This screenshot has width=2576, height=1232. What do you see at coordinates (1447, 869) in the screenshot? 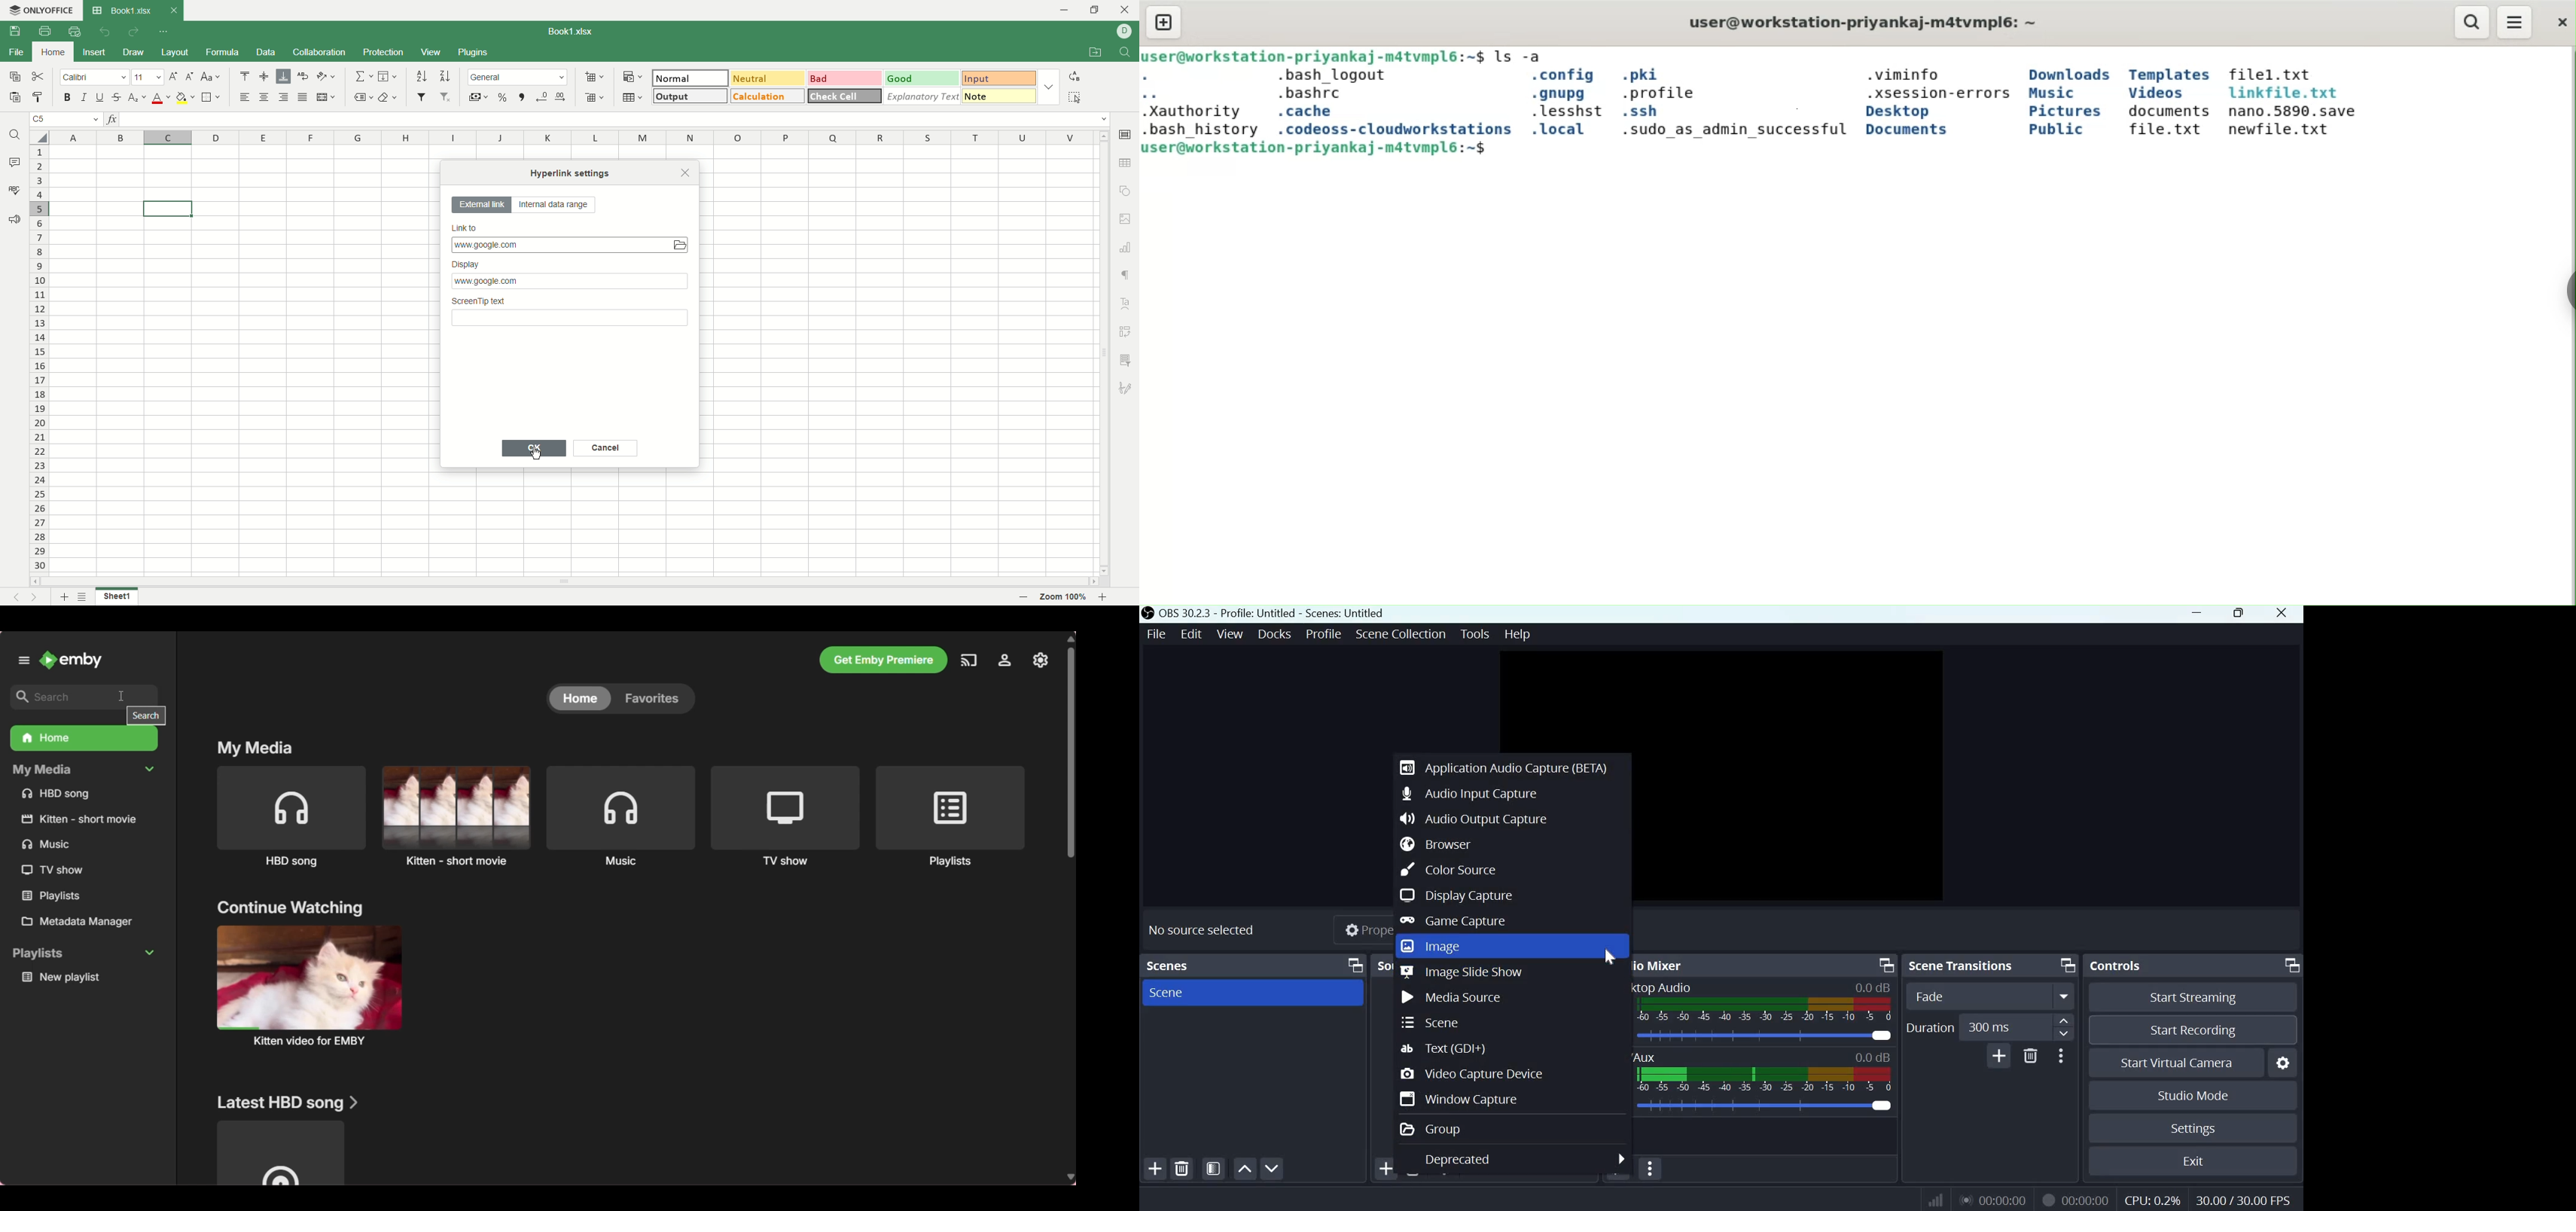
I see `Color source` at bounding box center [1447, 869].